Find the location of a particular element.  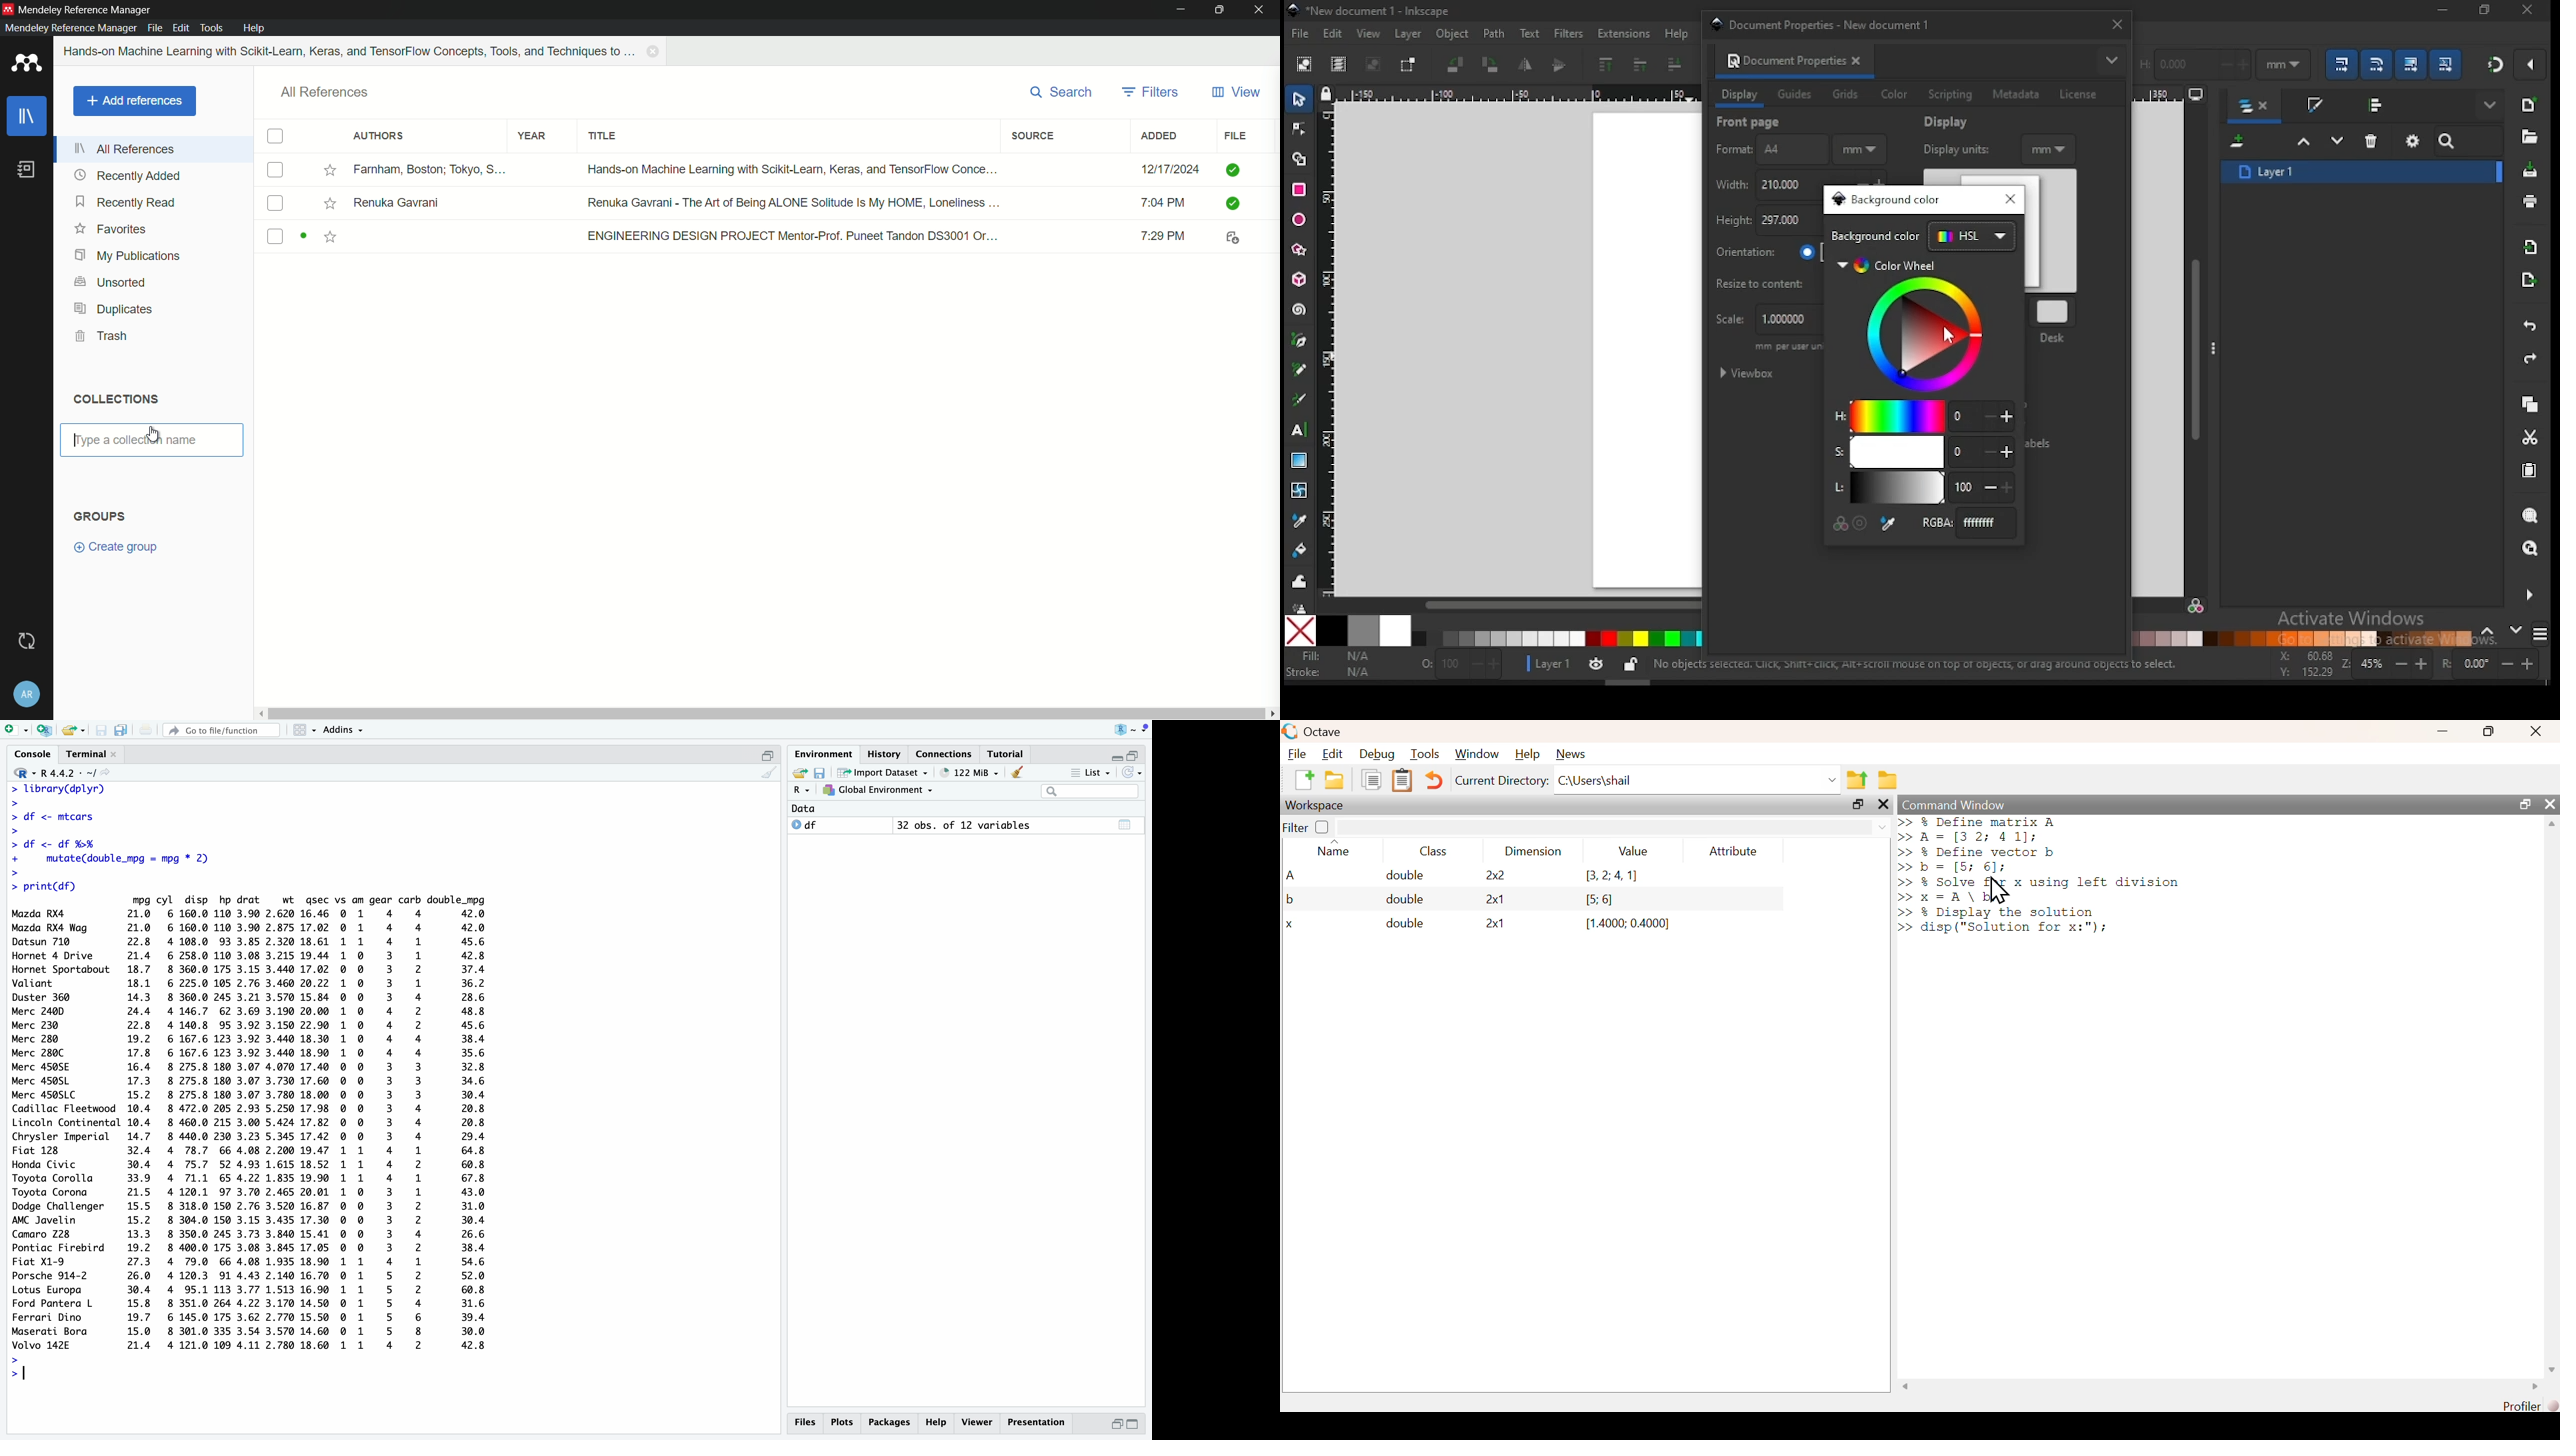

32 obs. of 12 variables is located at coordinates (965, 826).